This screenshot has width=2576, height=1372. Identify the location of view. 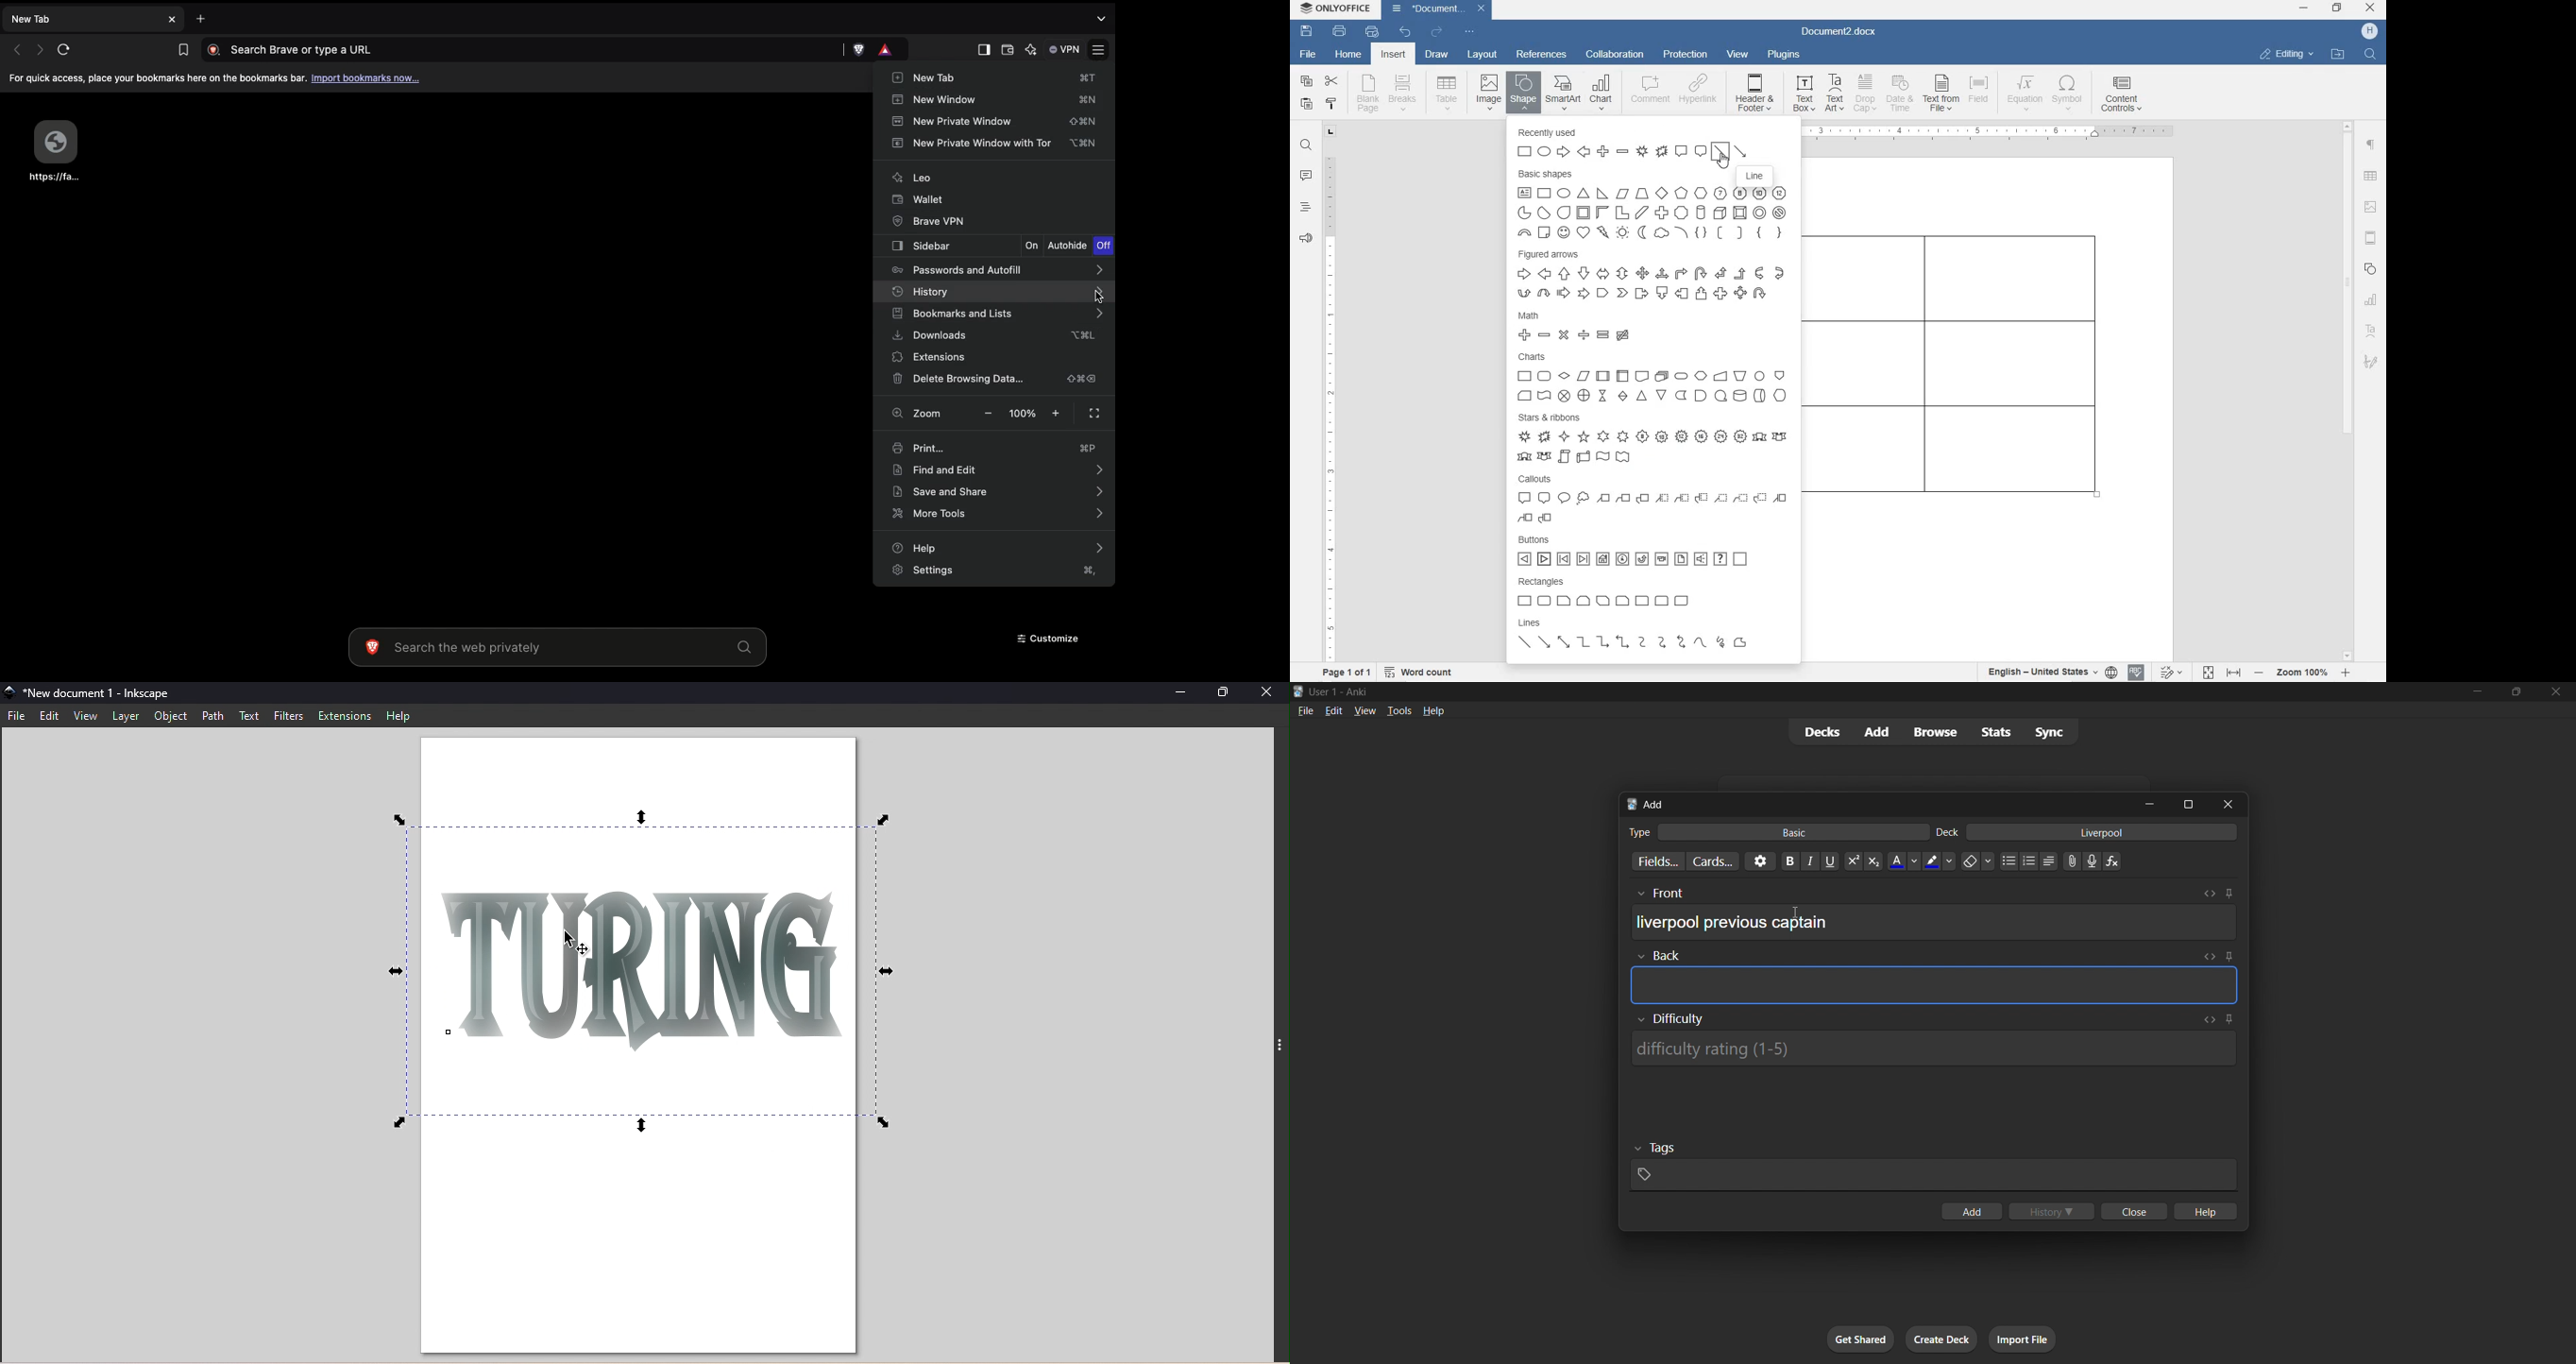
(1364, 710).